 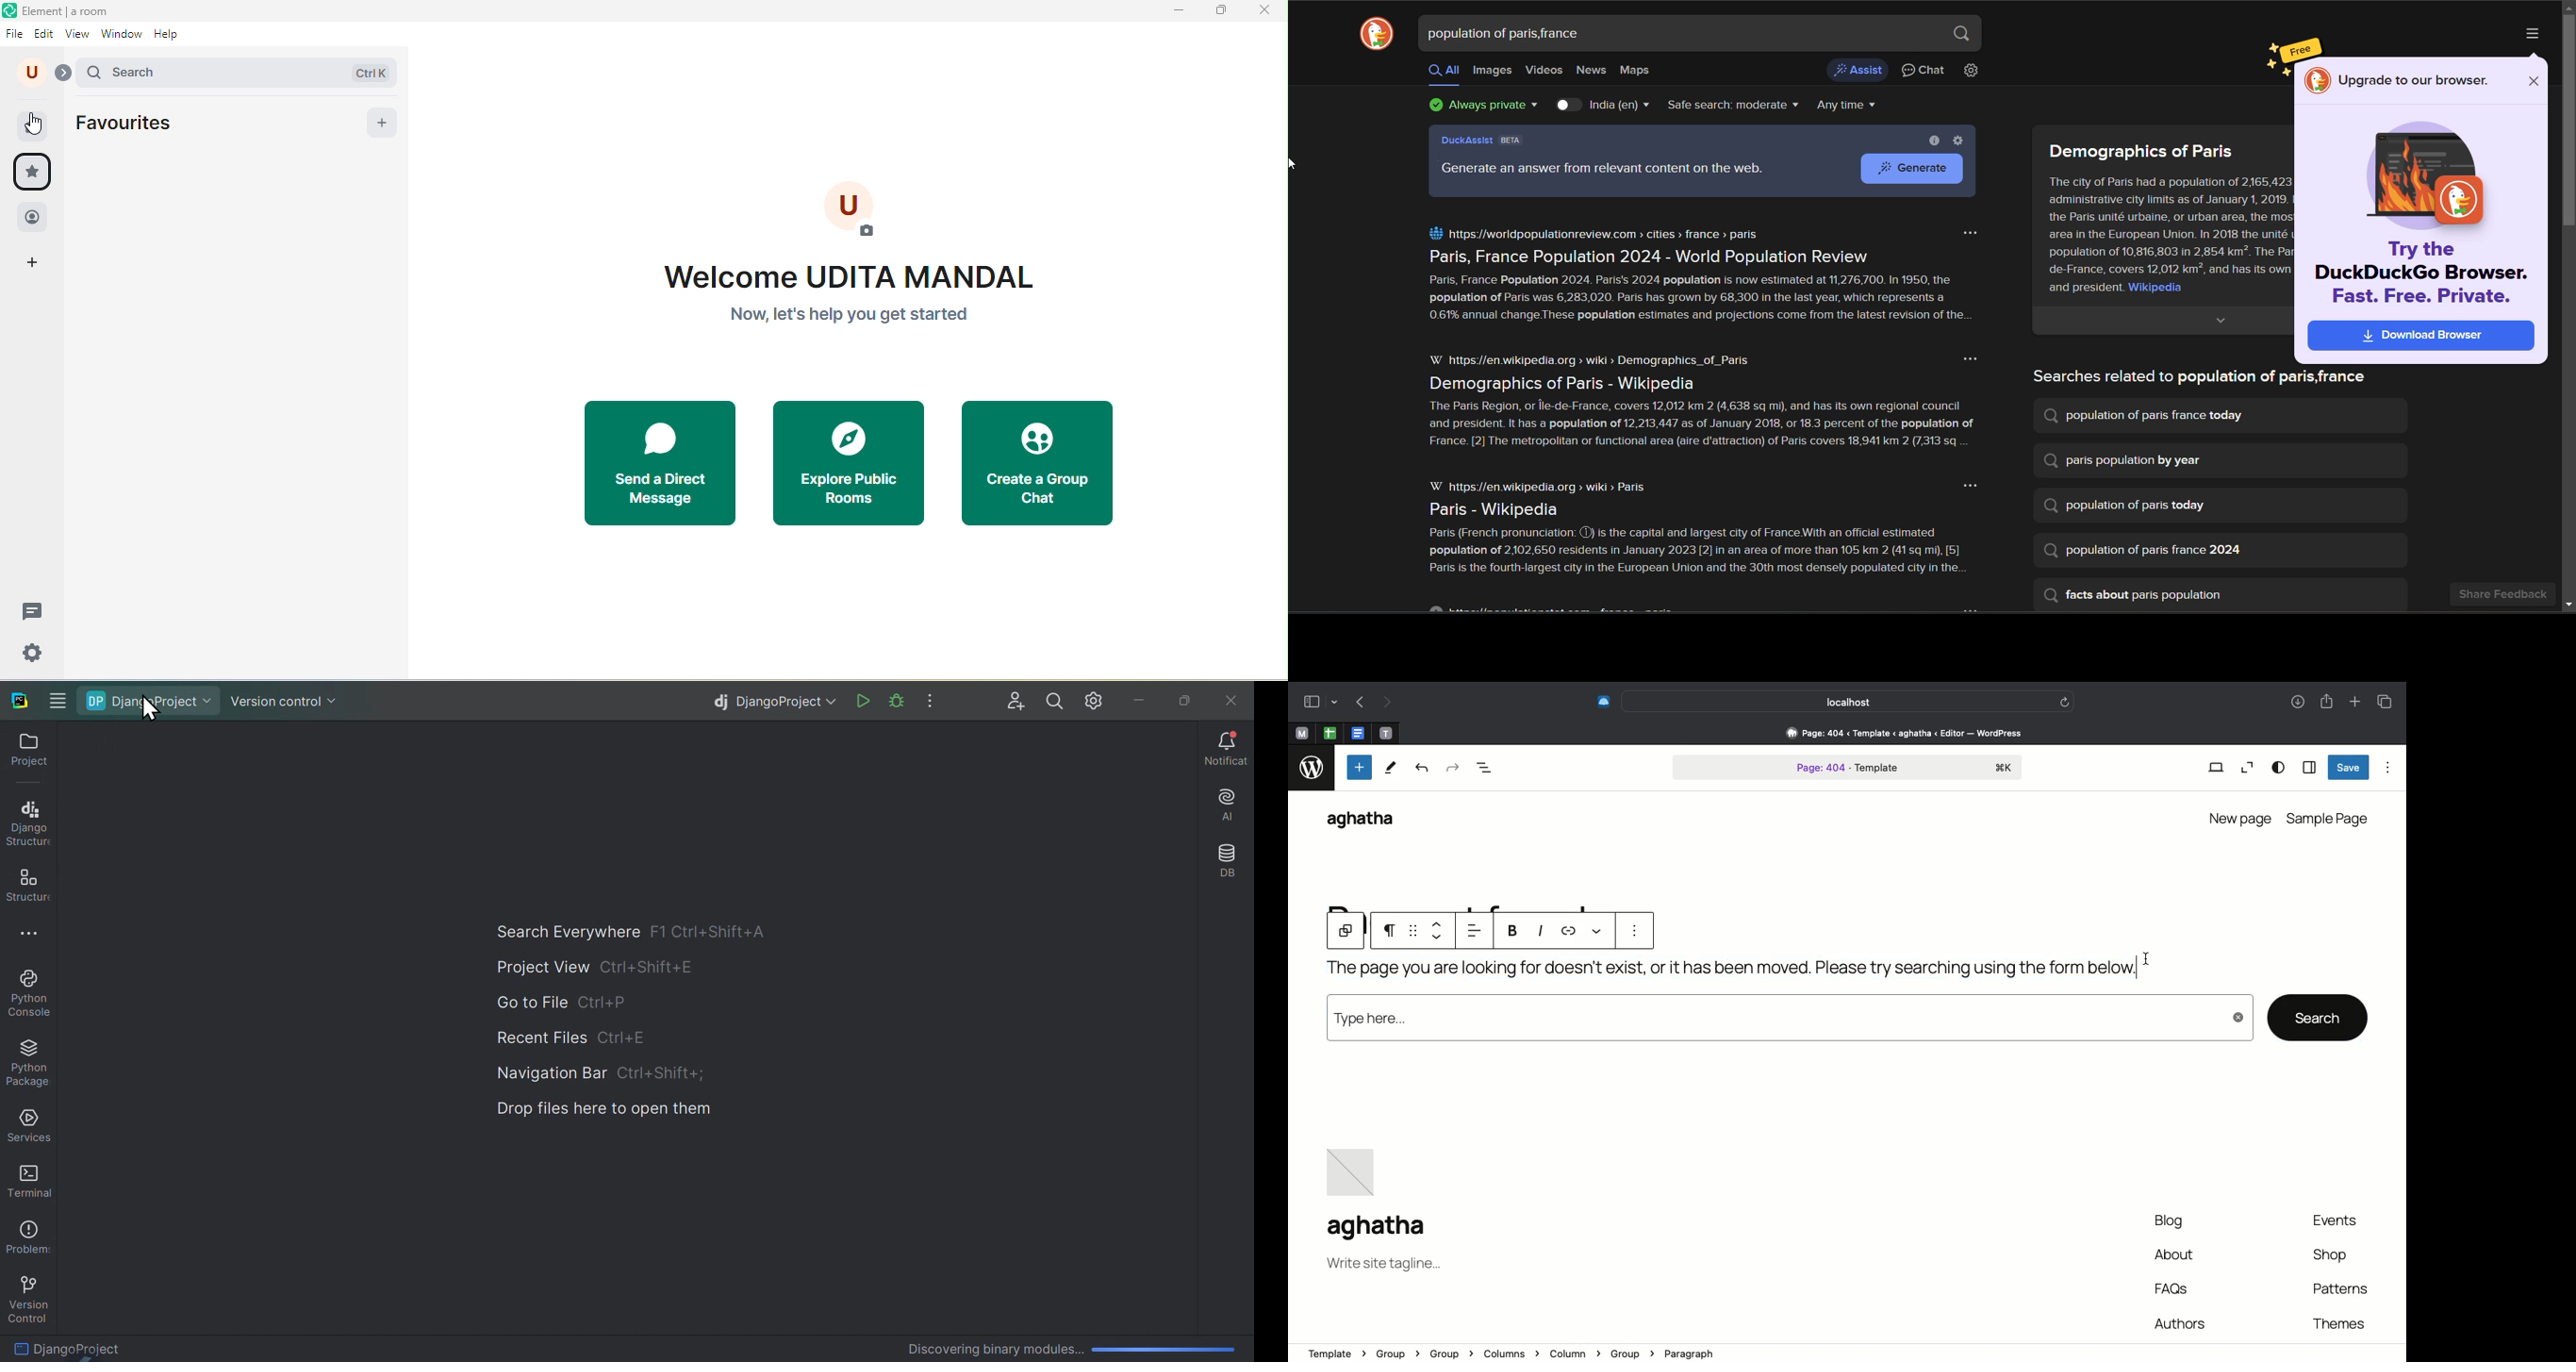 What do you see at coordinates (1618, 105) in the screenshot?
I see `country` at bounding box center [1618, 105].